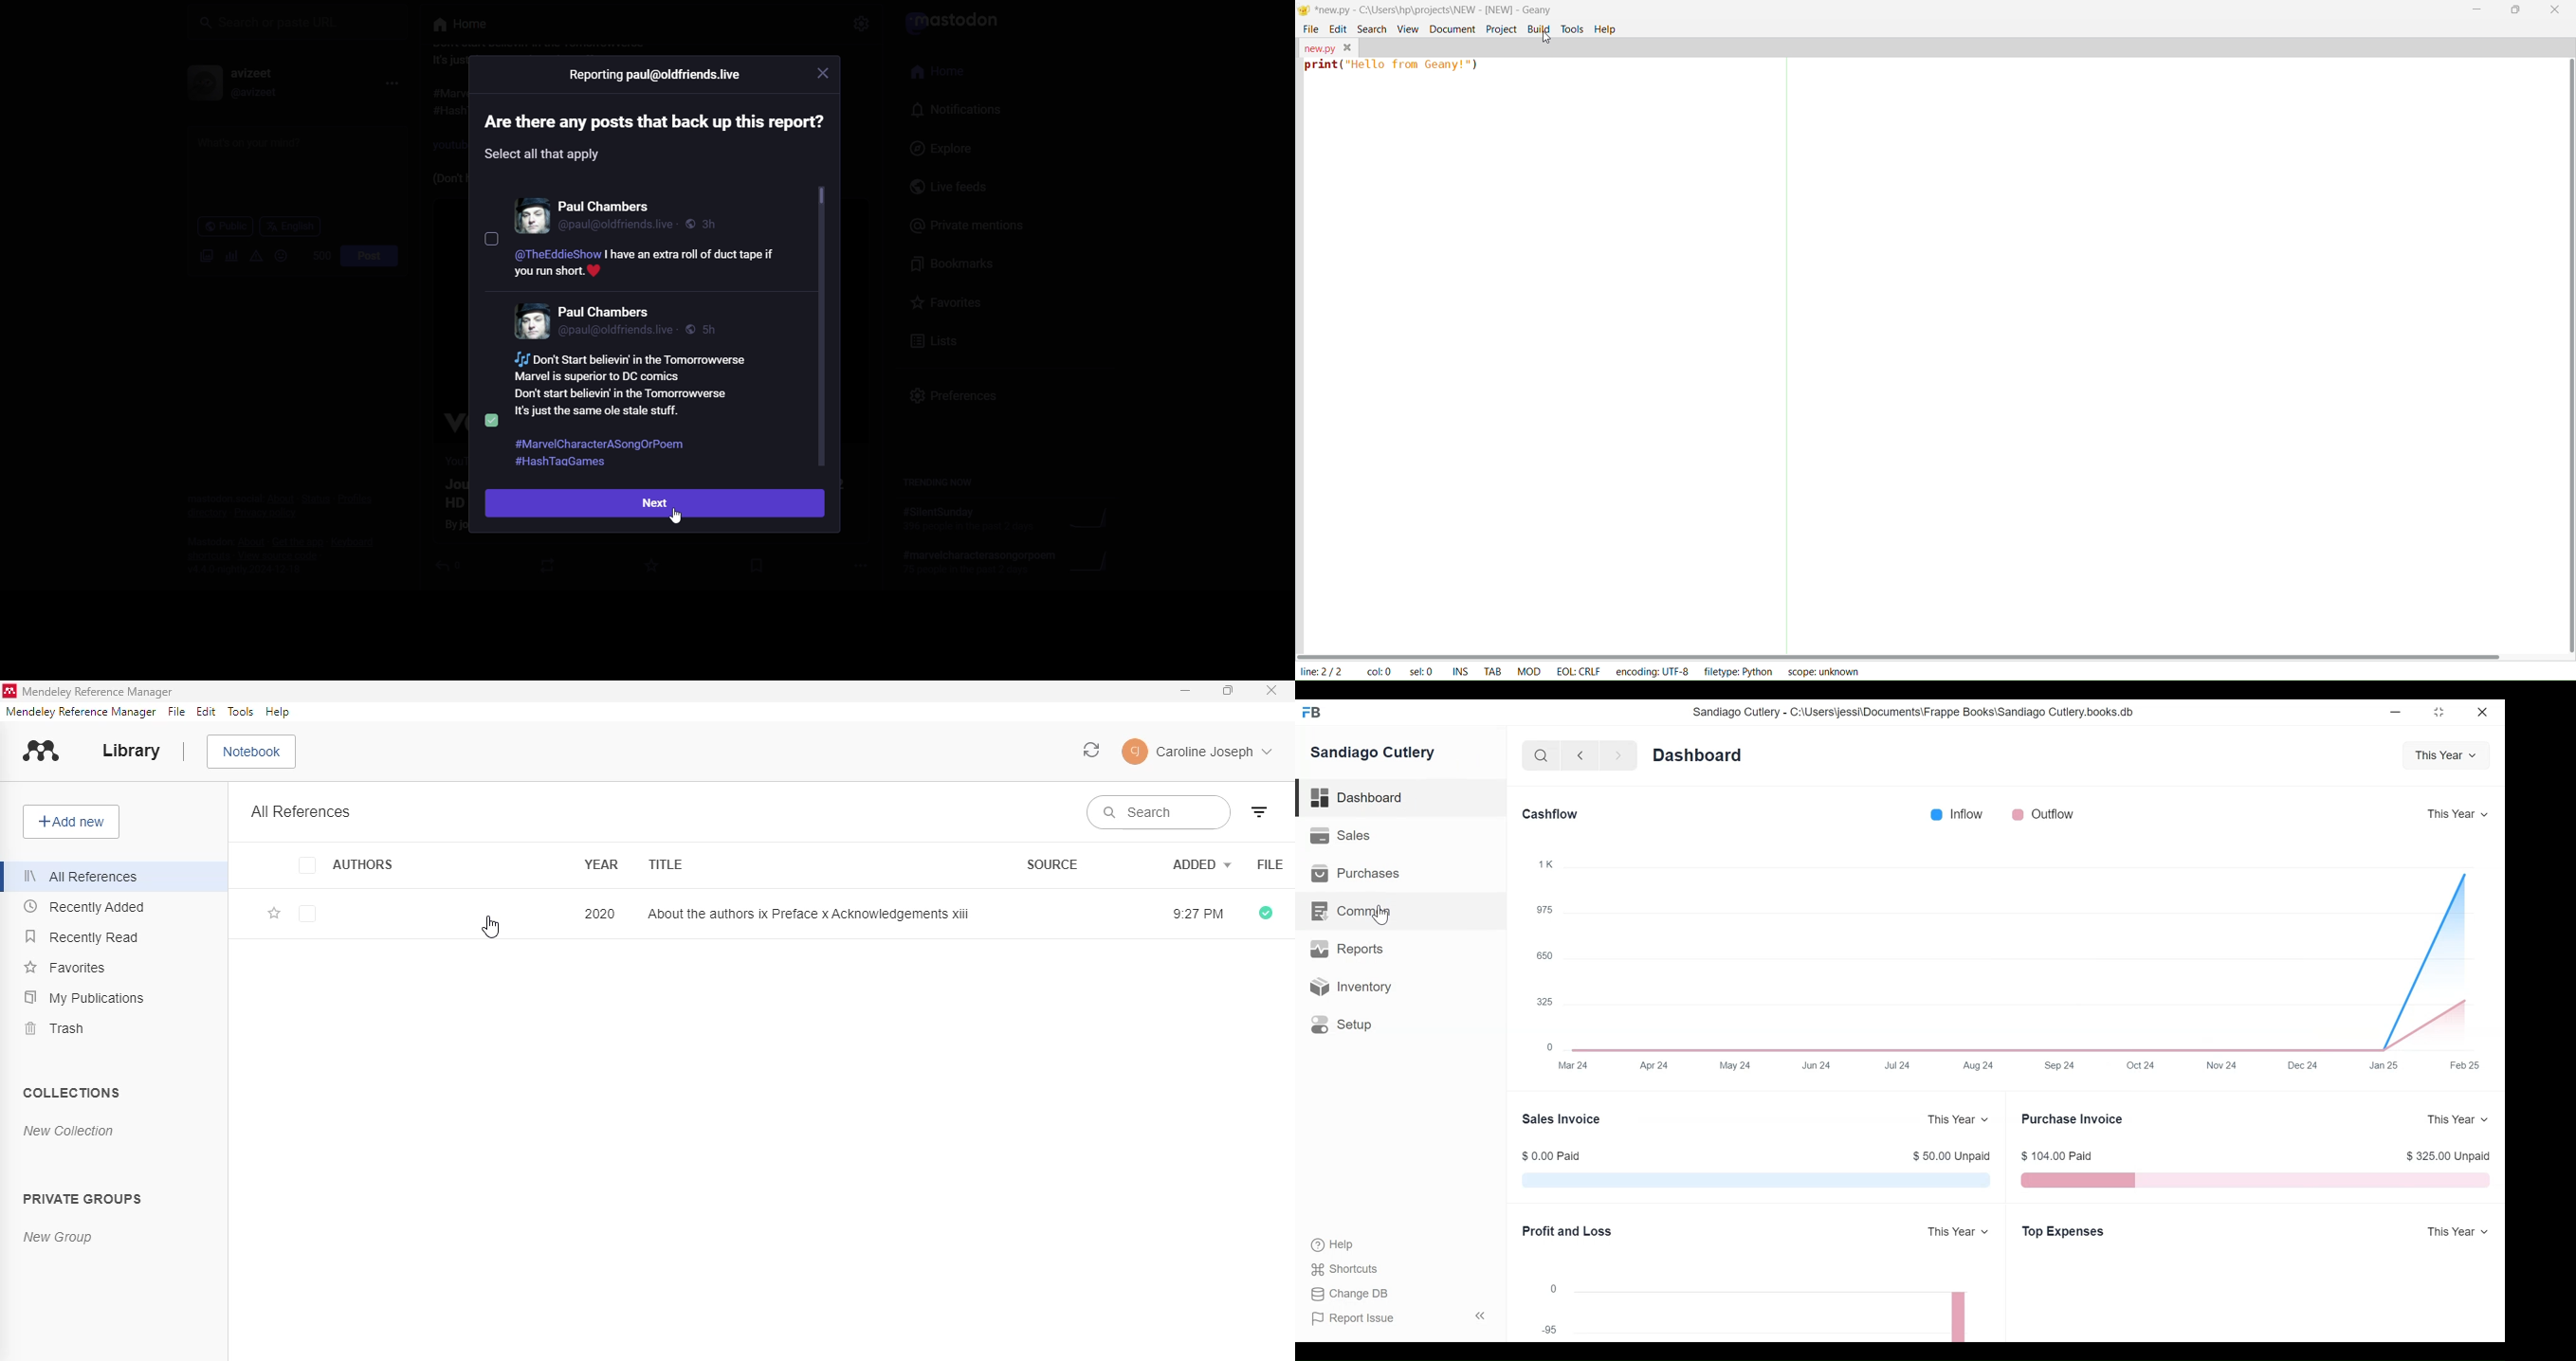 The width and height of the screenshot is (2576, 1372). Describe the element at coordinates (301, 811) in the screenshot. I see `all references` at that location.